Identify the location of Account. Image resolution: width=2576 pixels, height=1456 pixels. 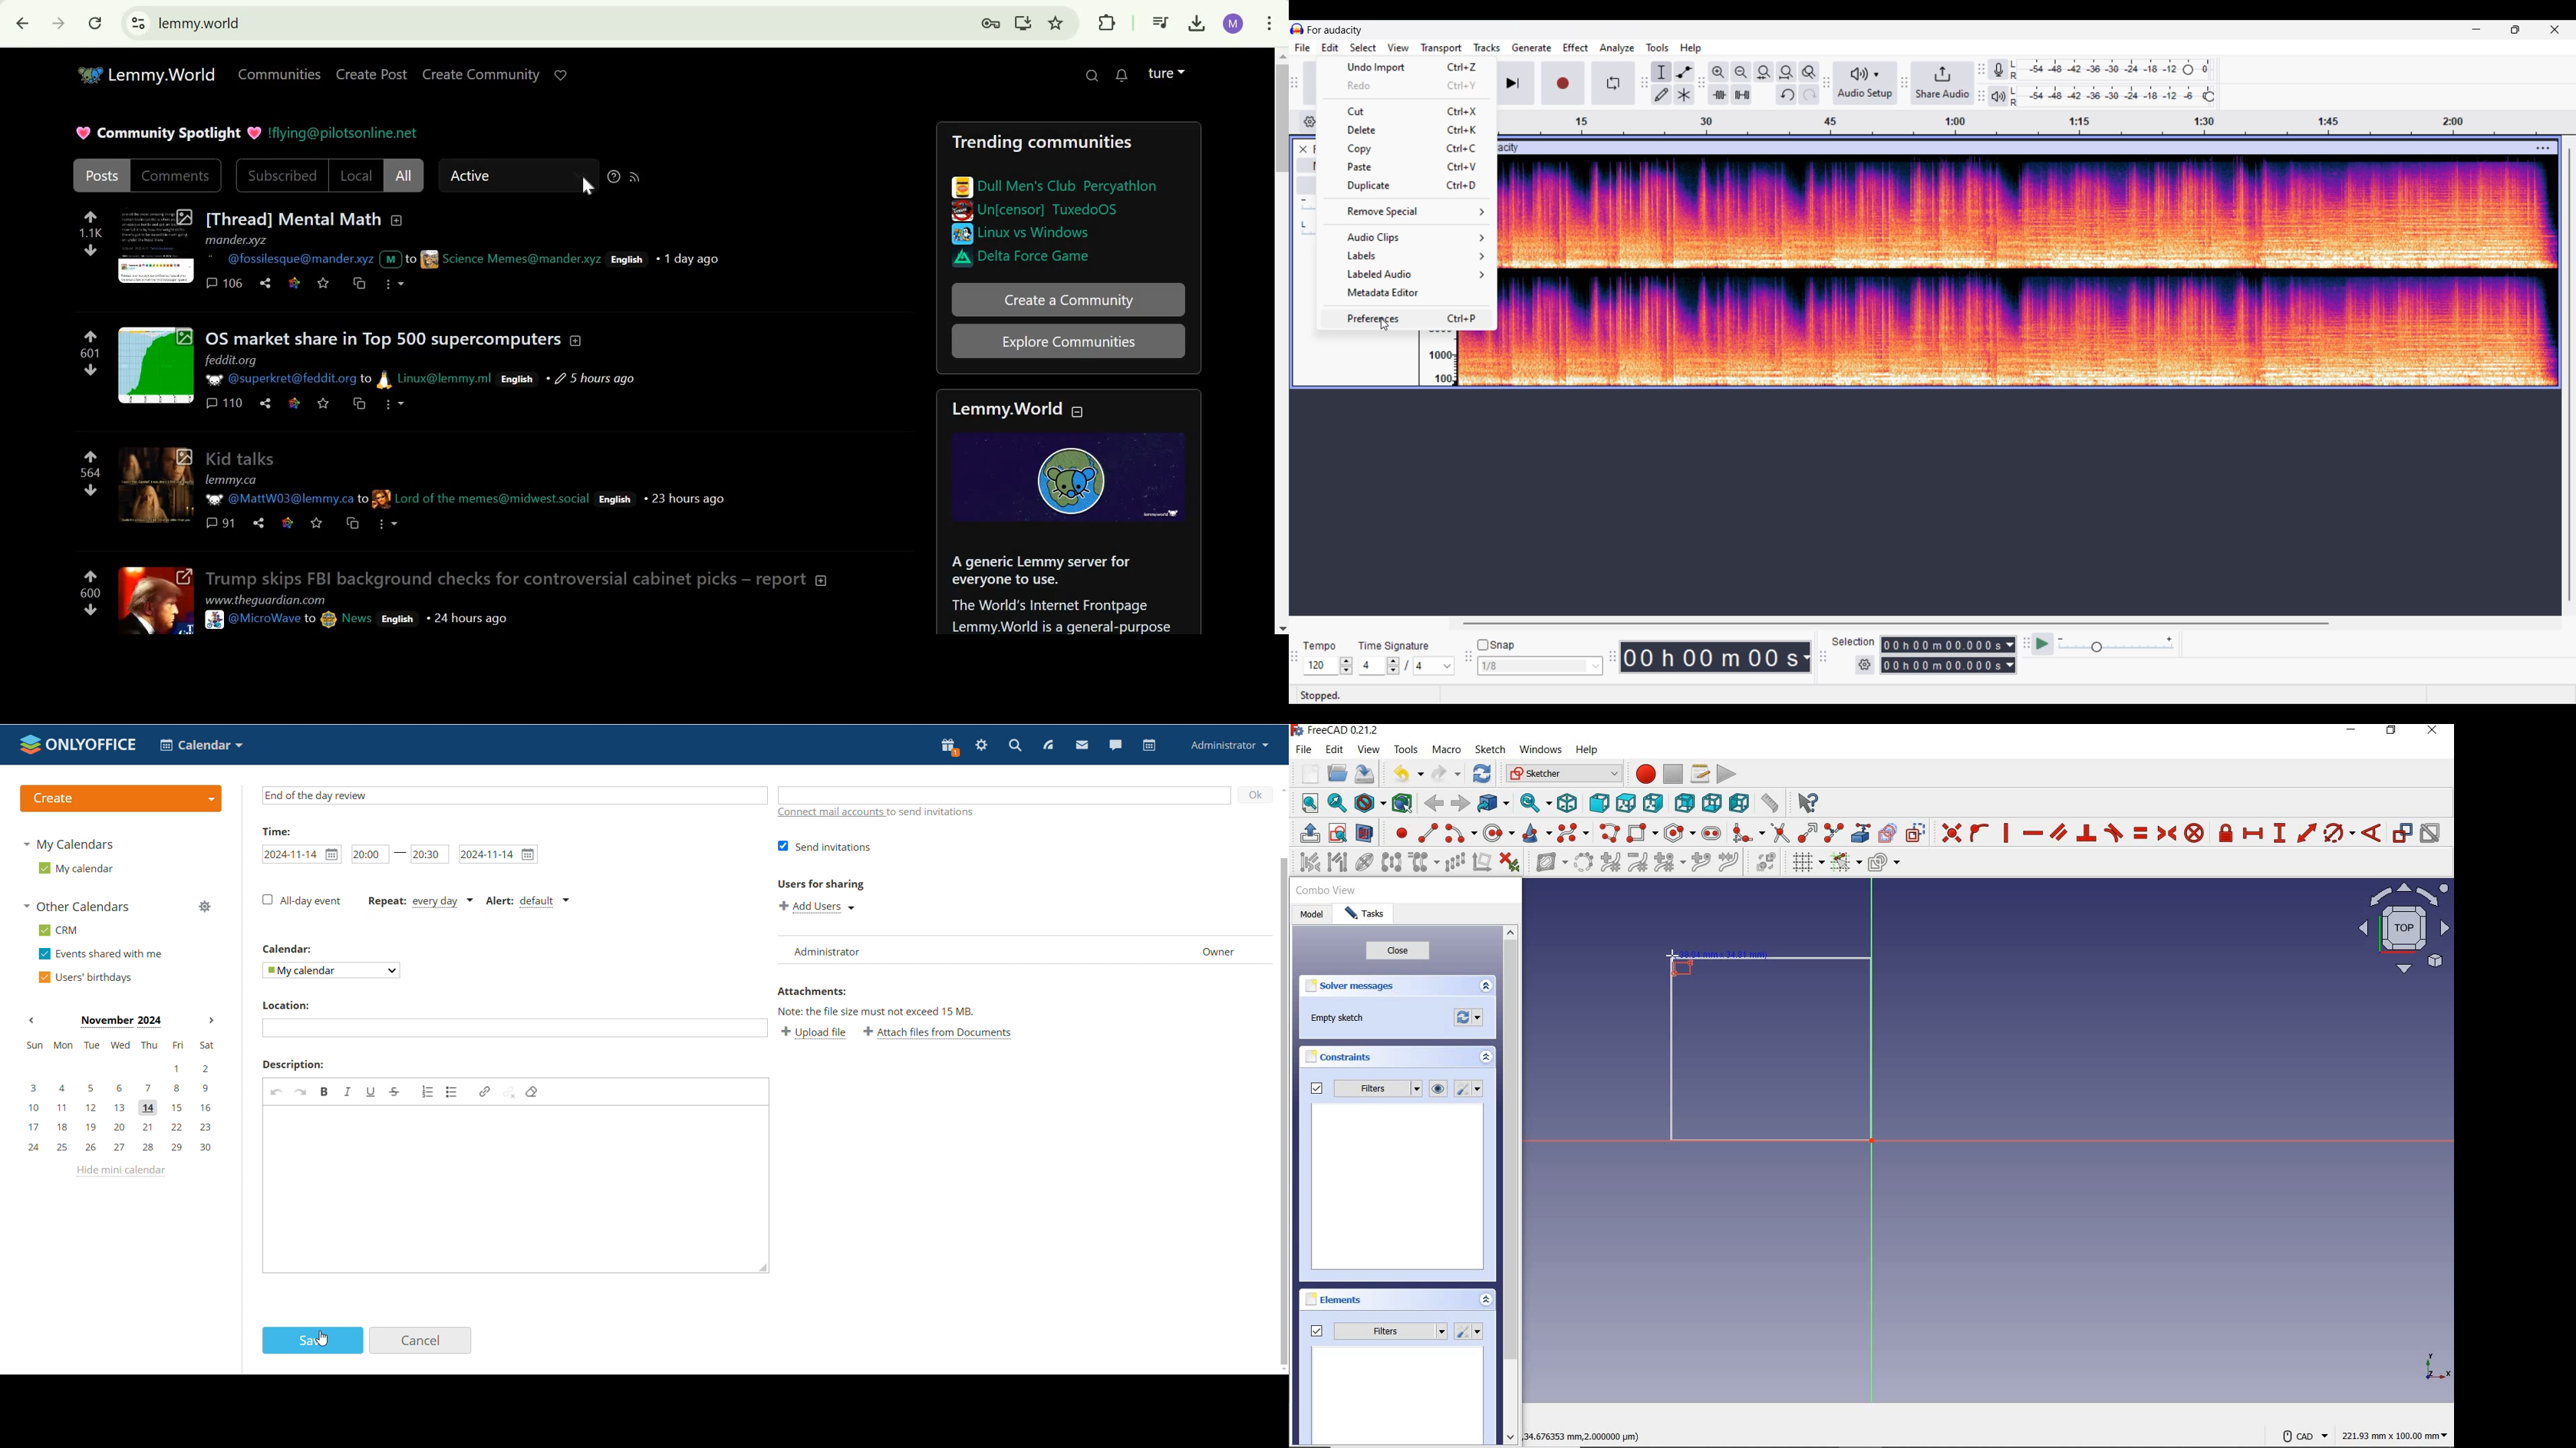
(1166, 73).